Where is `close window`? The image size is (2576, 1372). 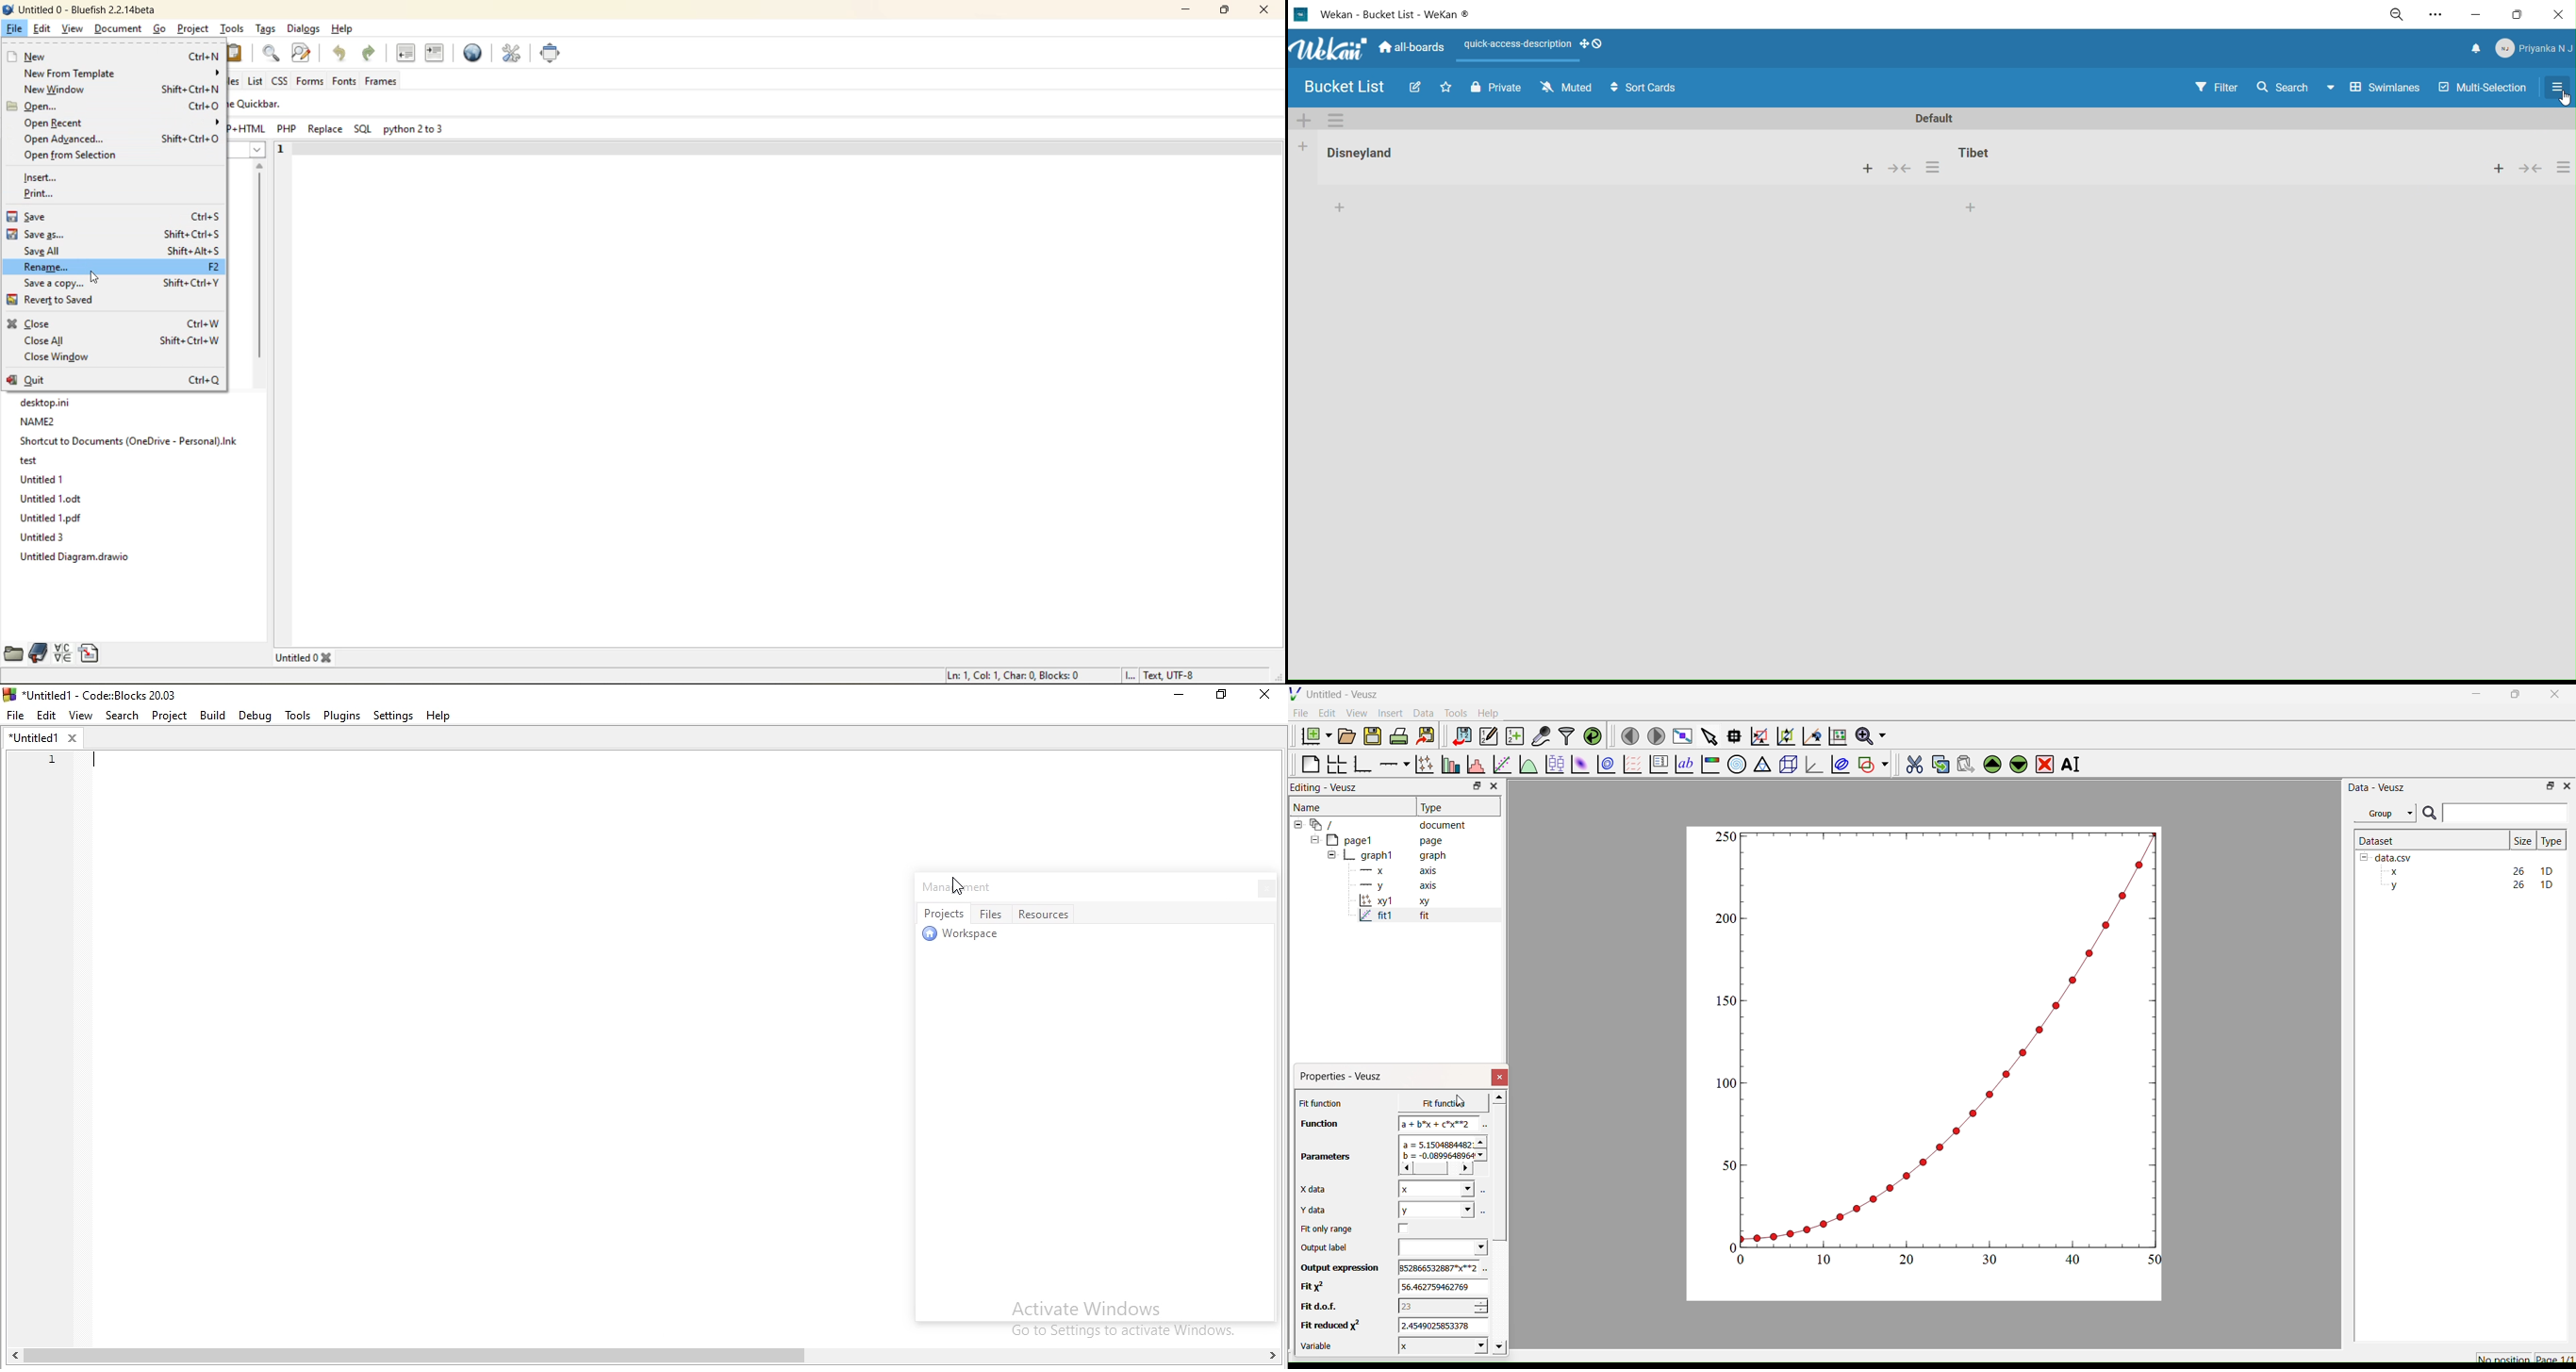
close window is located at coordinates (56, 358).